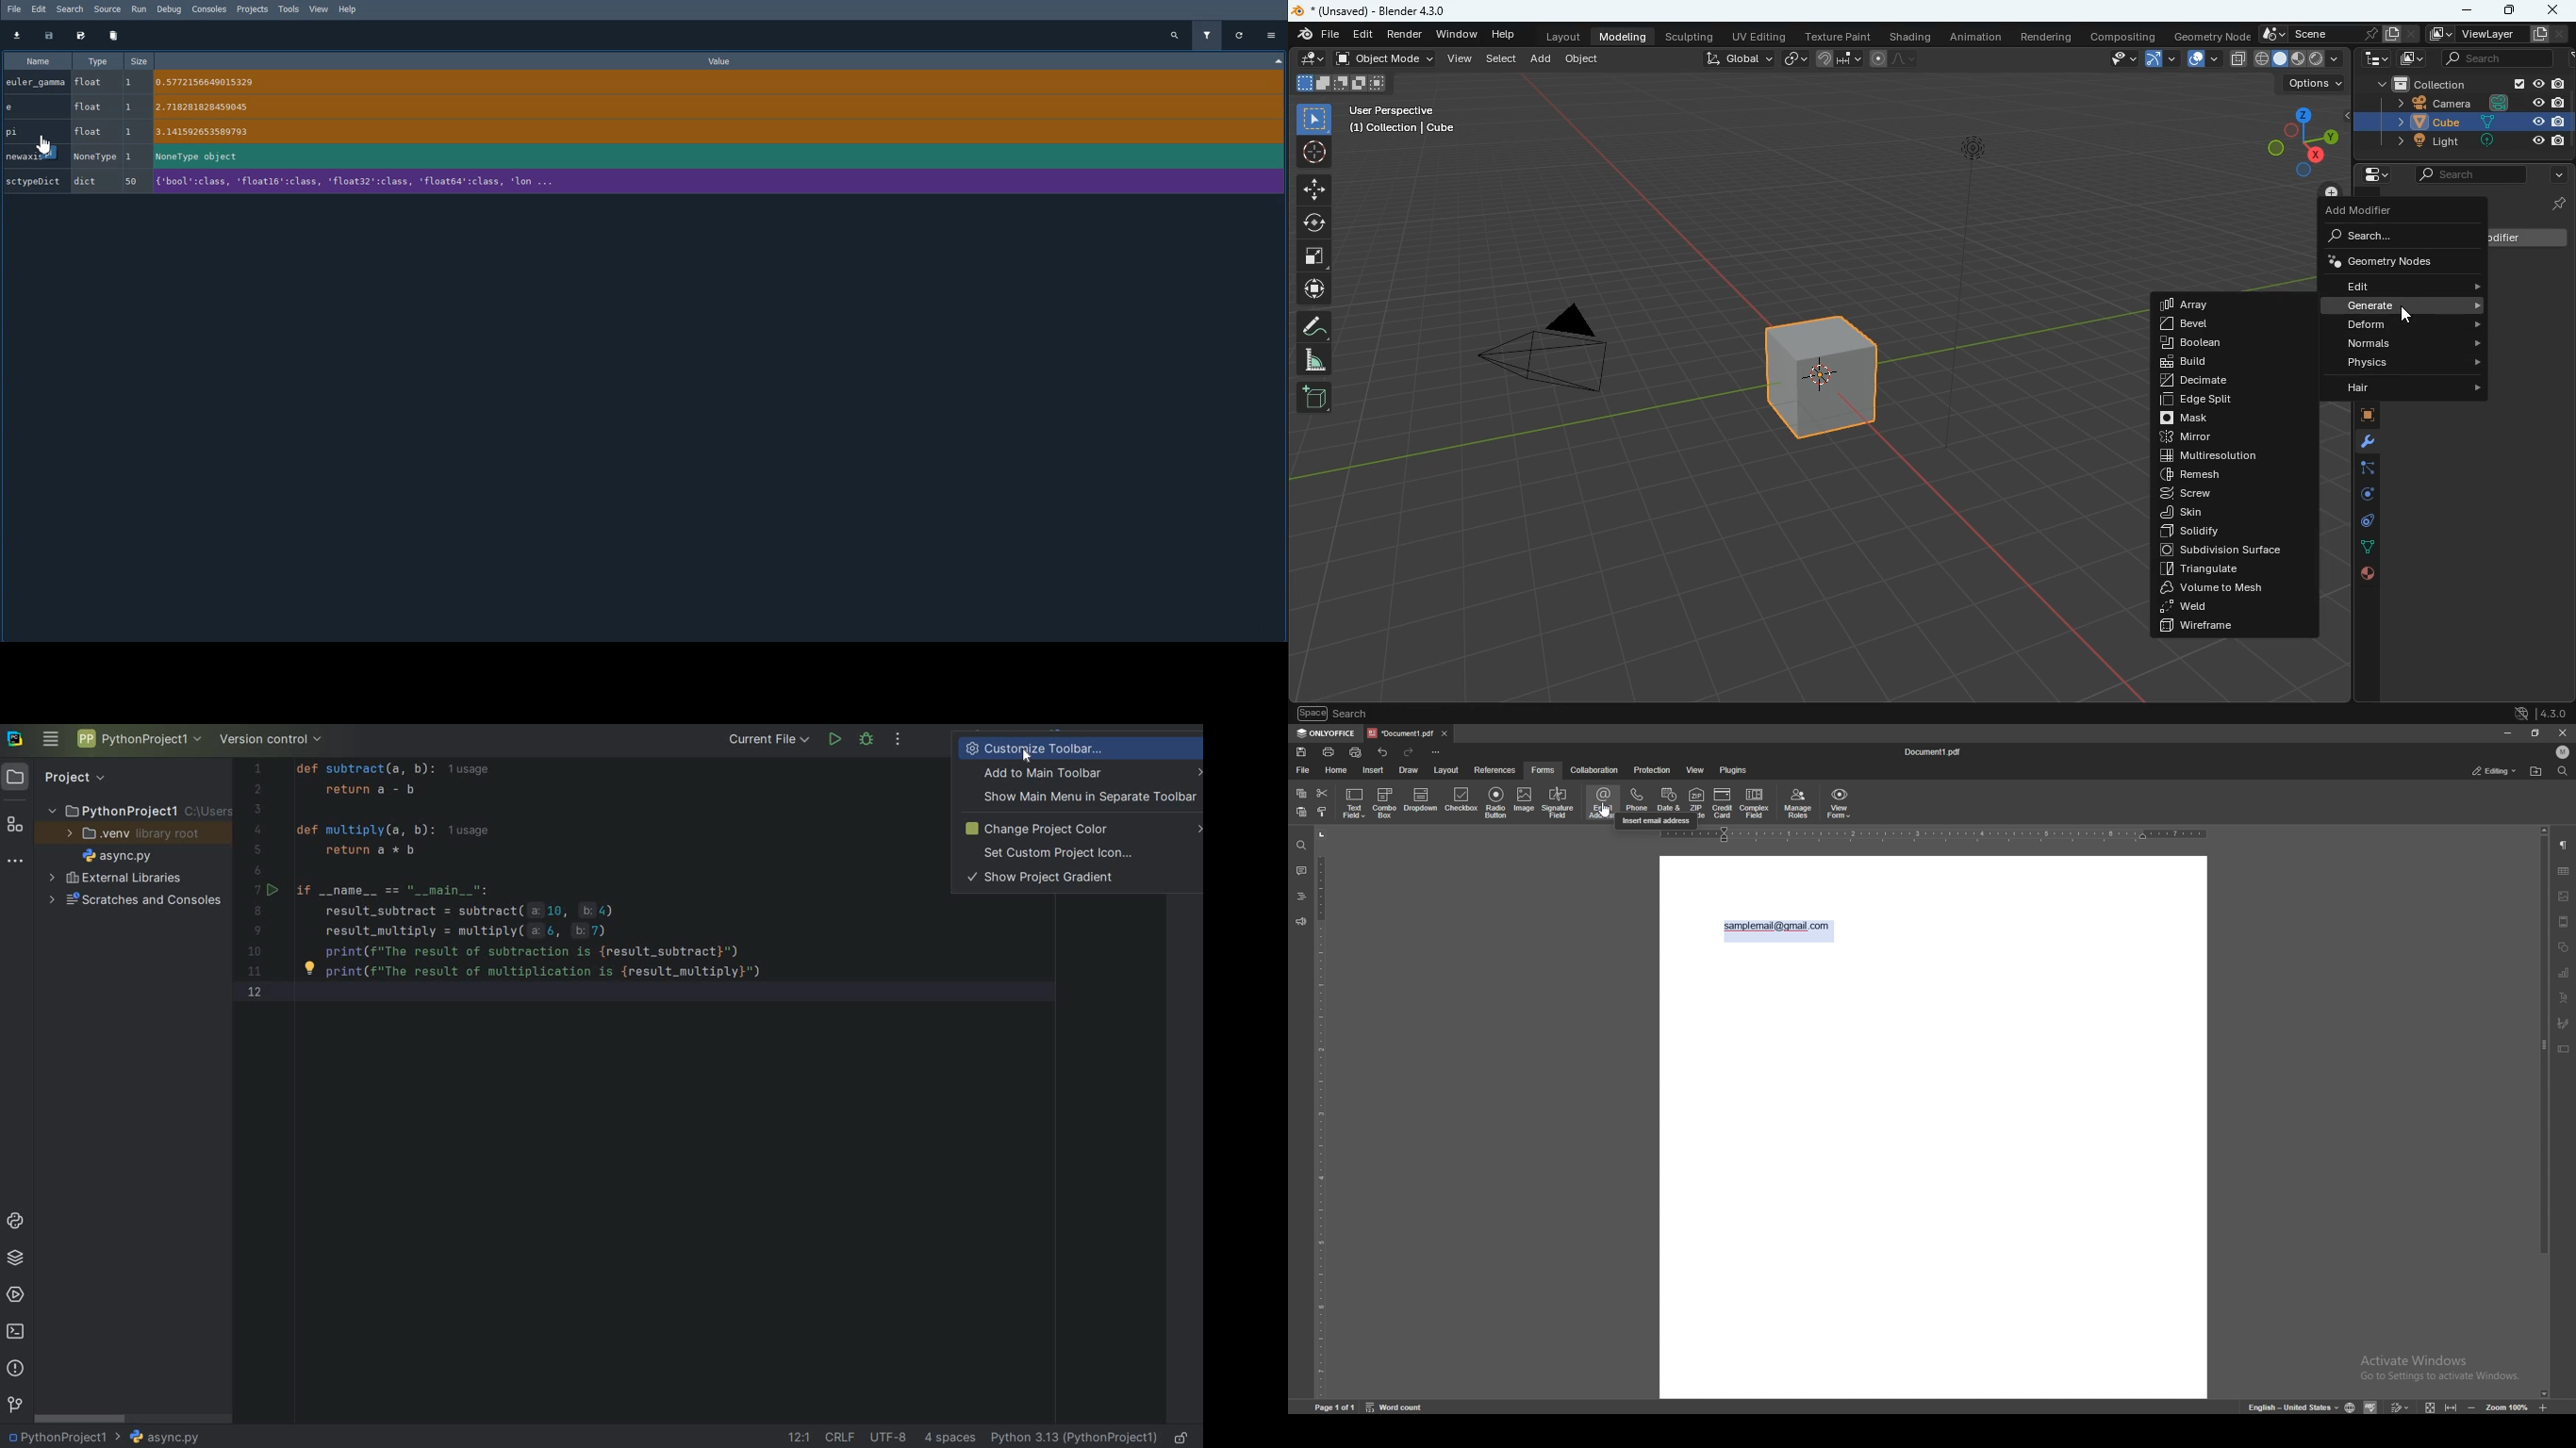  I want to click on Debug, so click(172, 9).